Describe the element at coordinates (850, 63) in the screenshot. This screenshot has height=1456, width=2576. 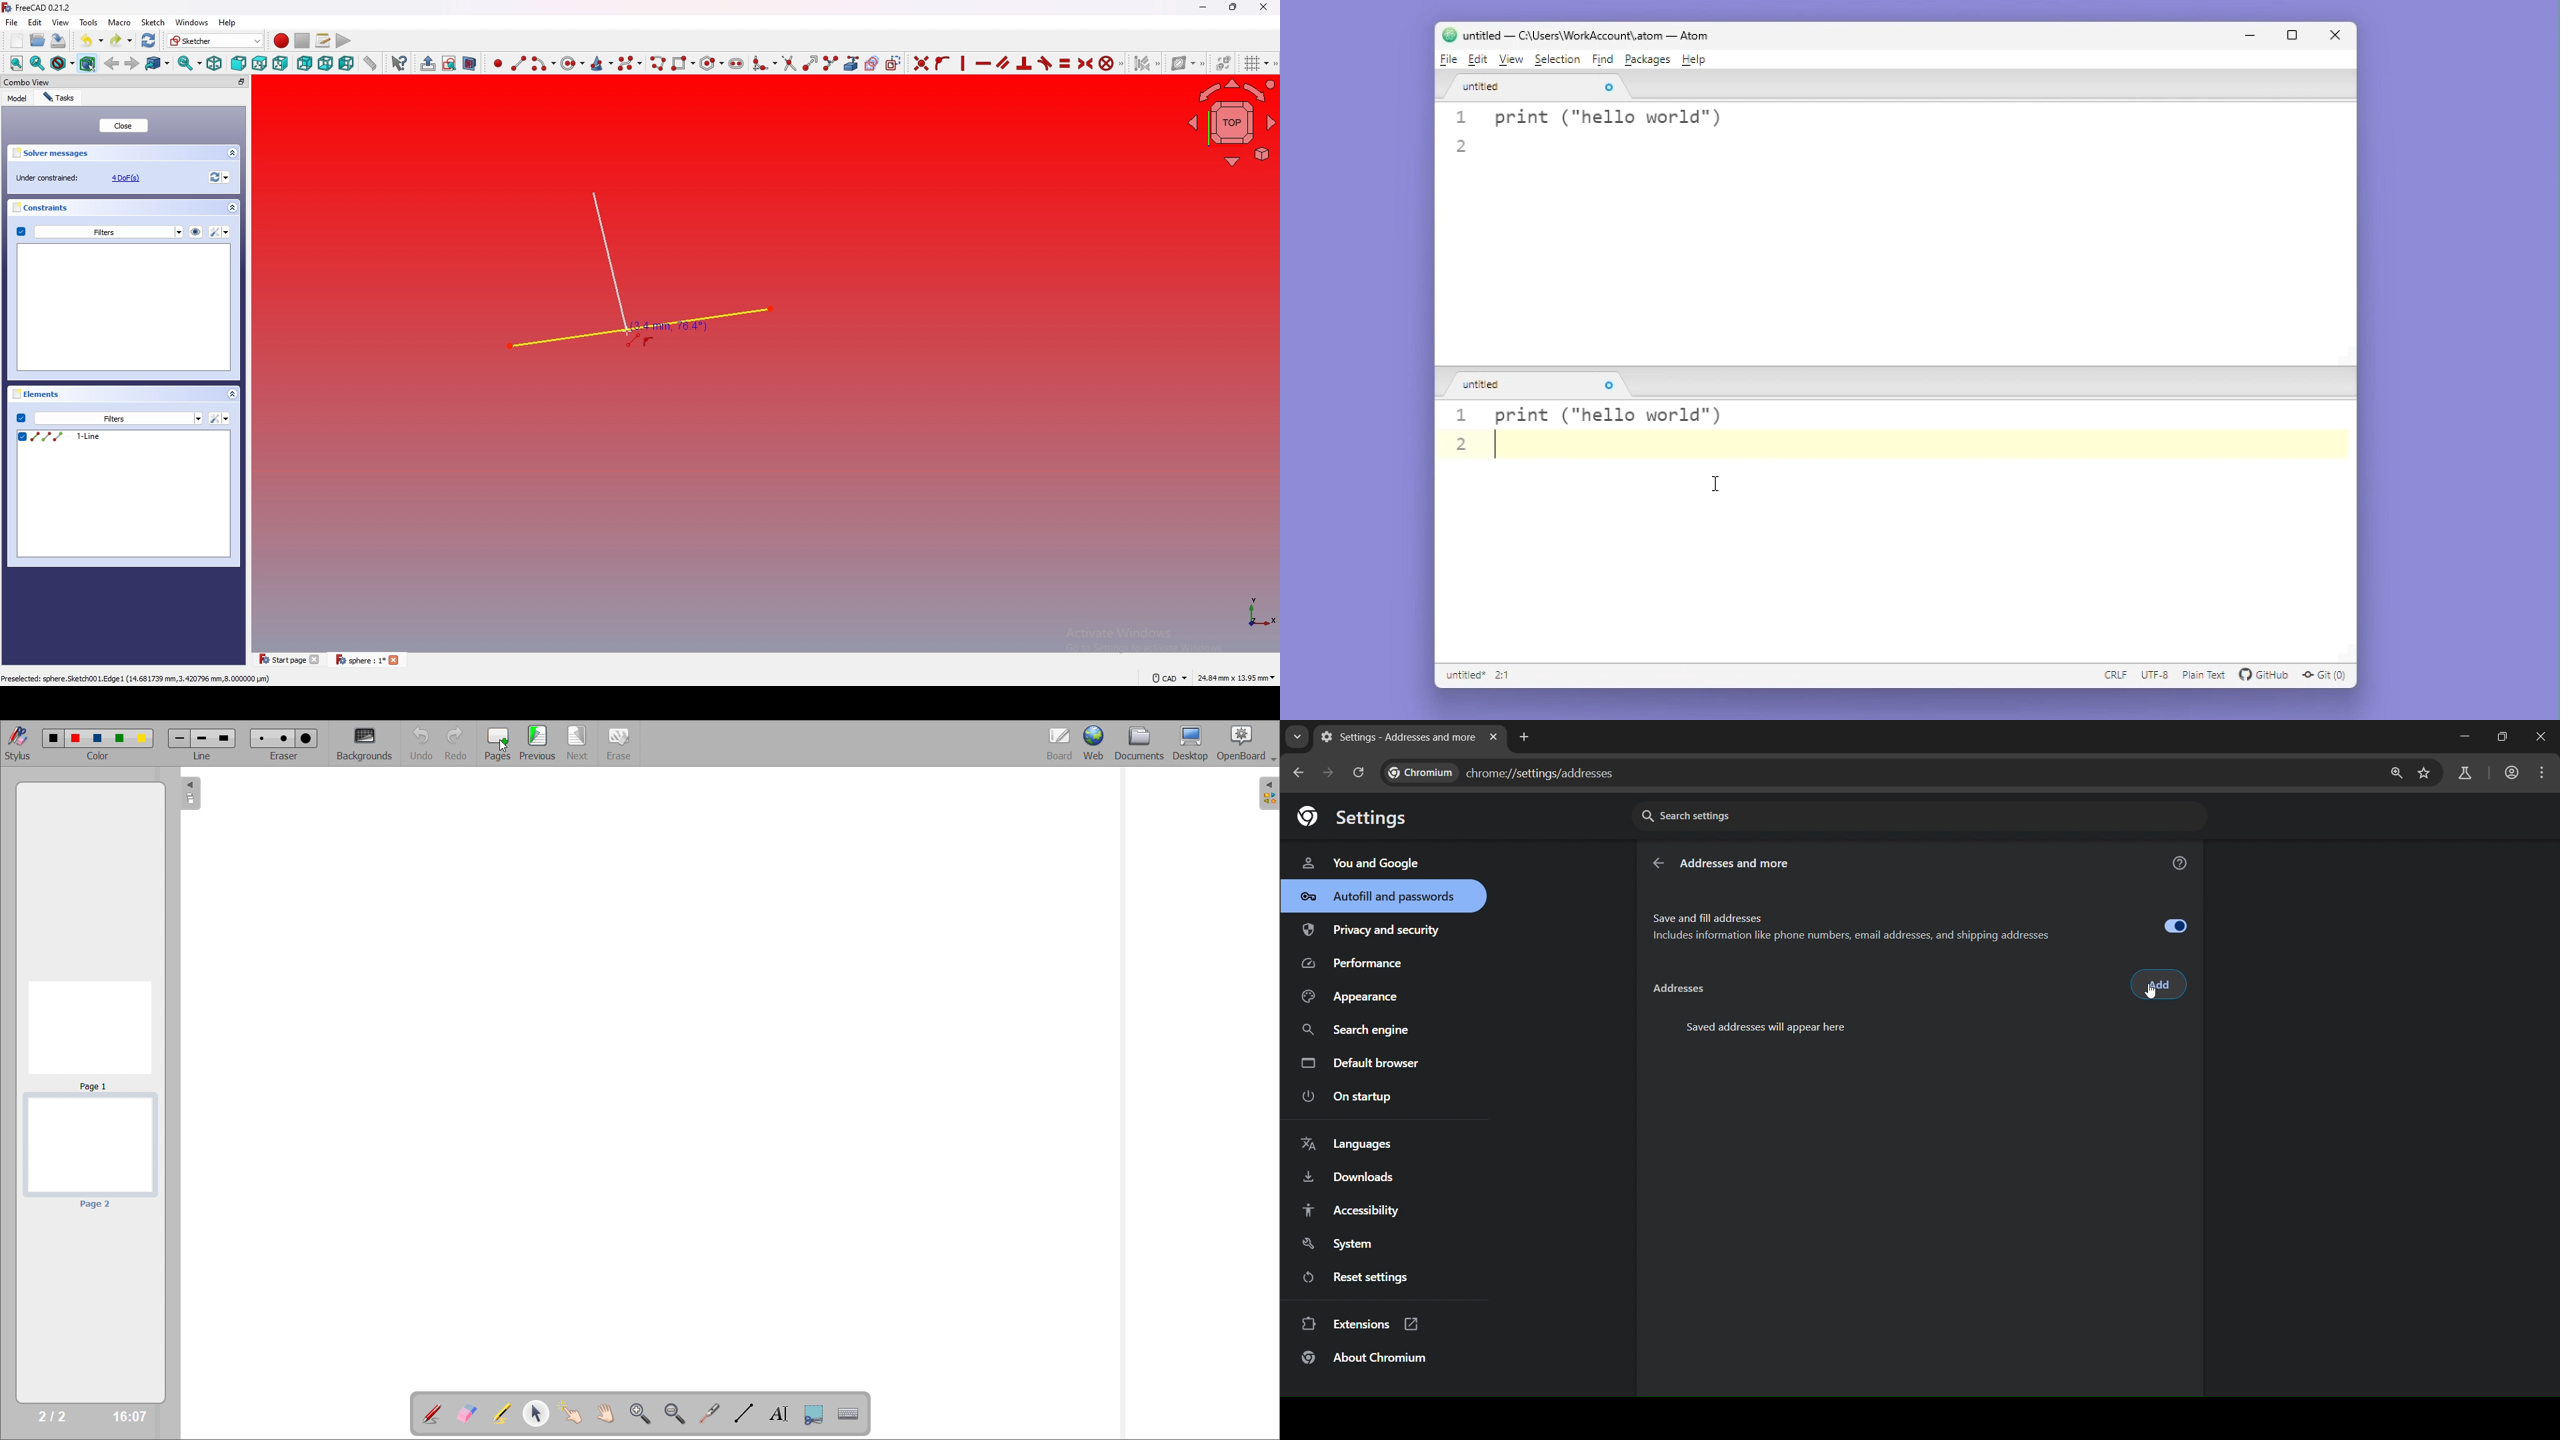
I see `Create external geometry` at that location.